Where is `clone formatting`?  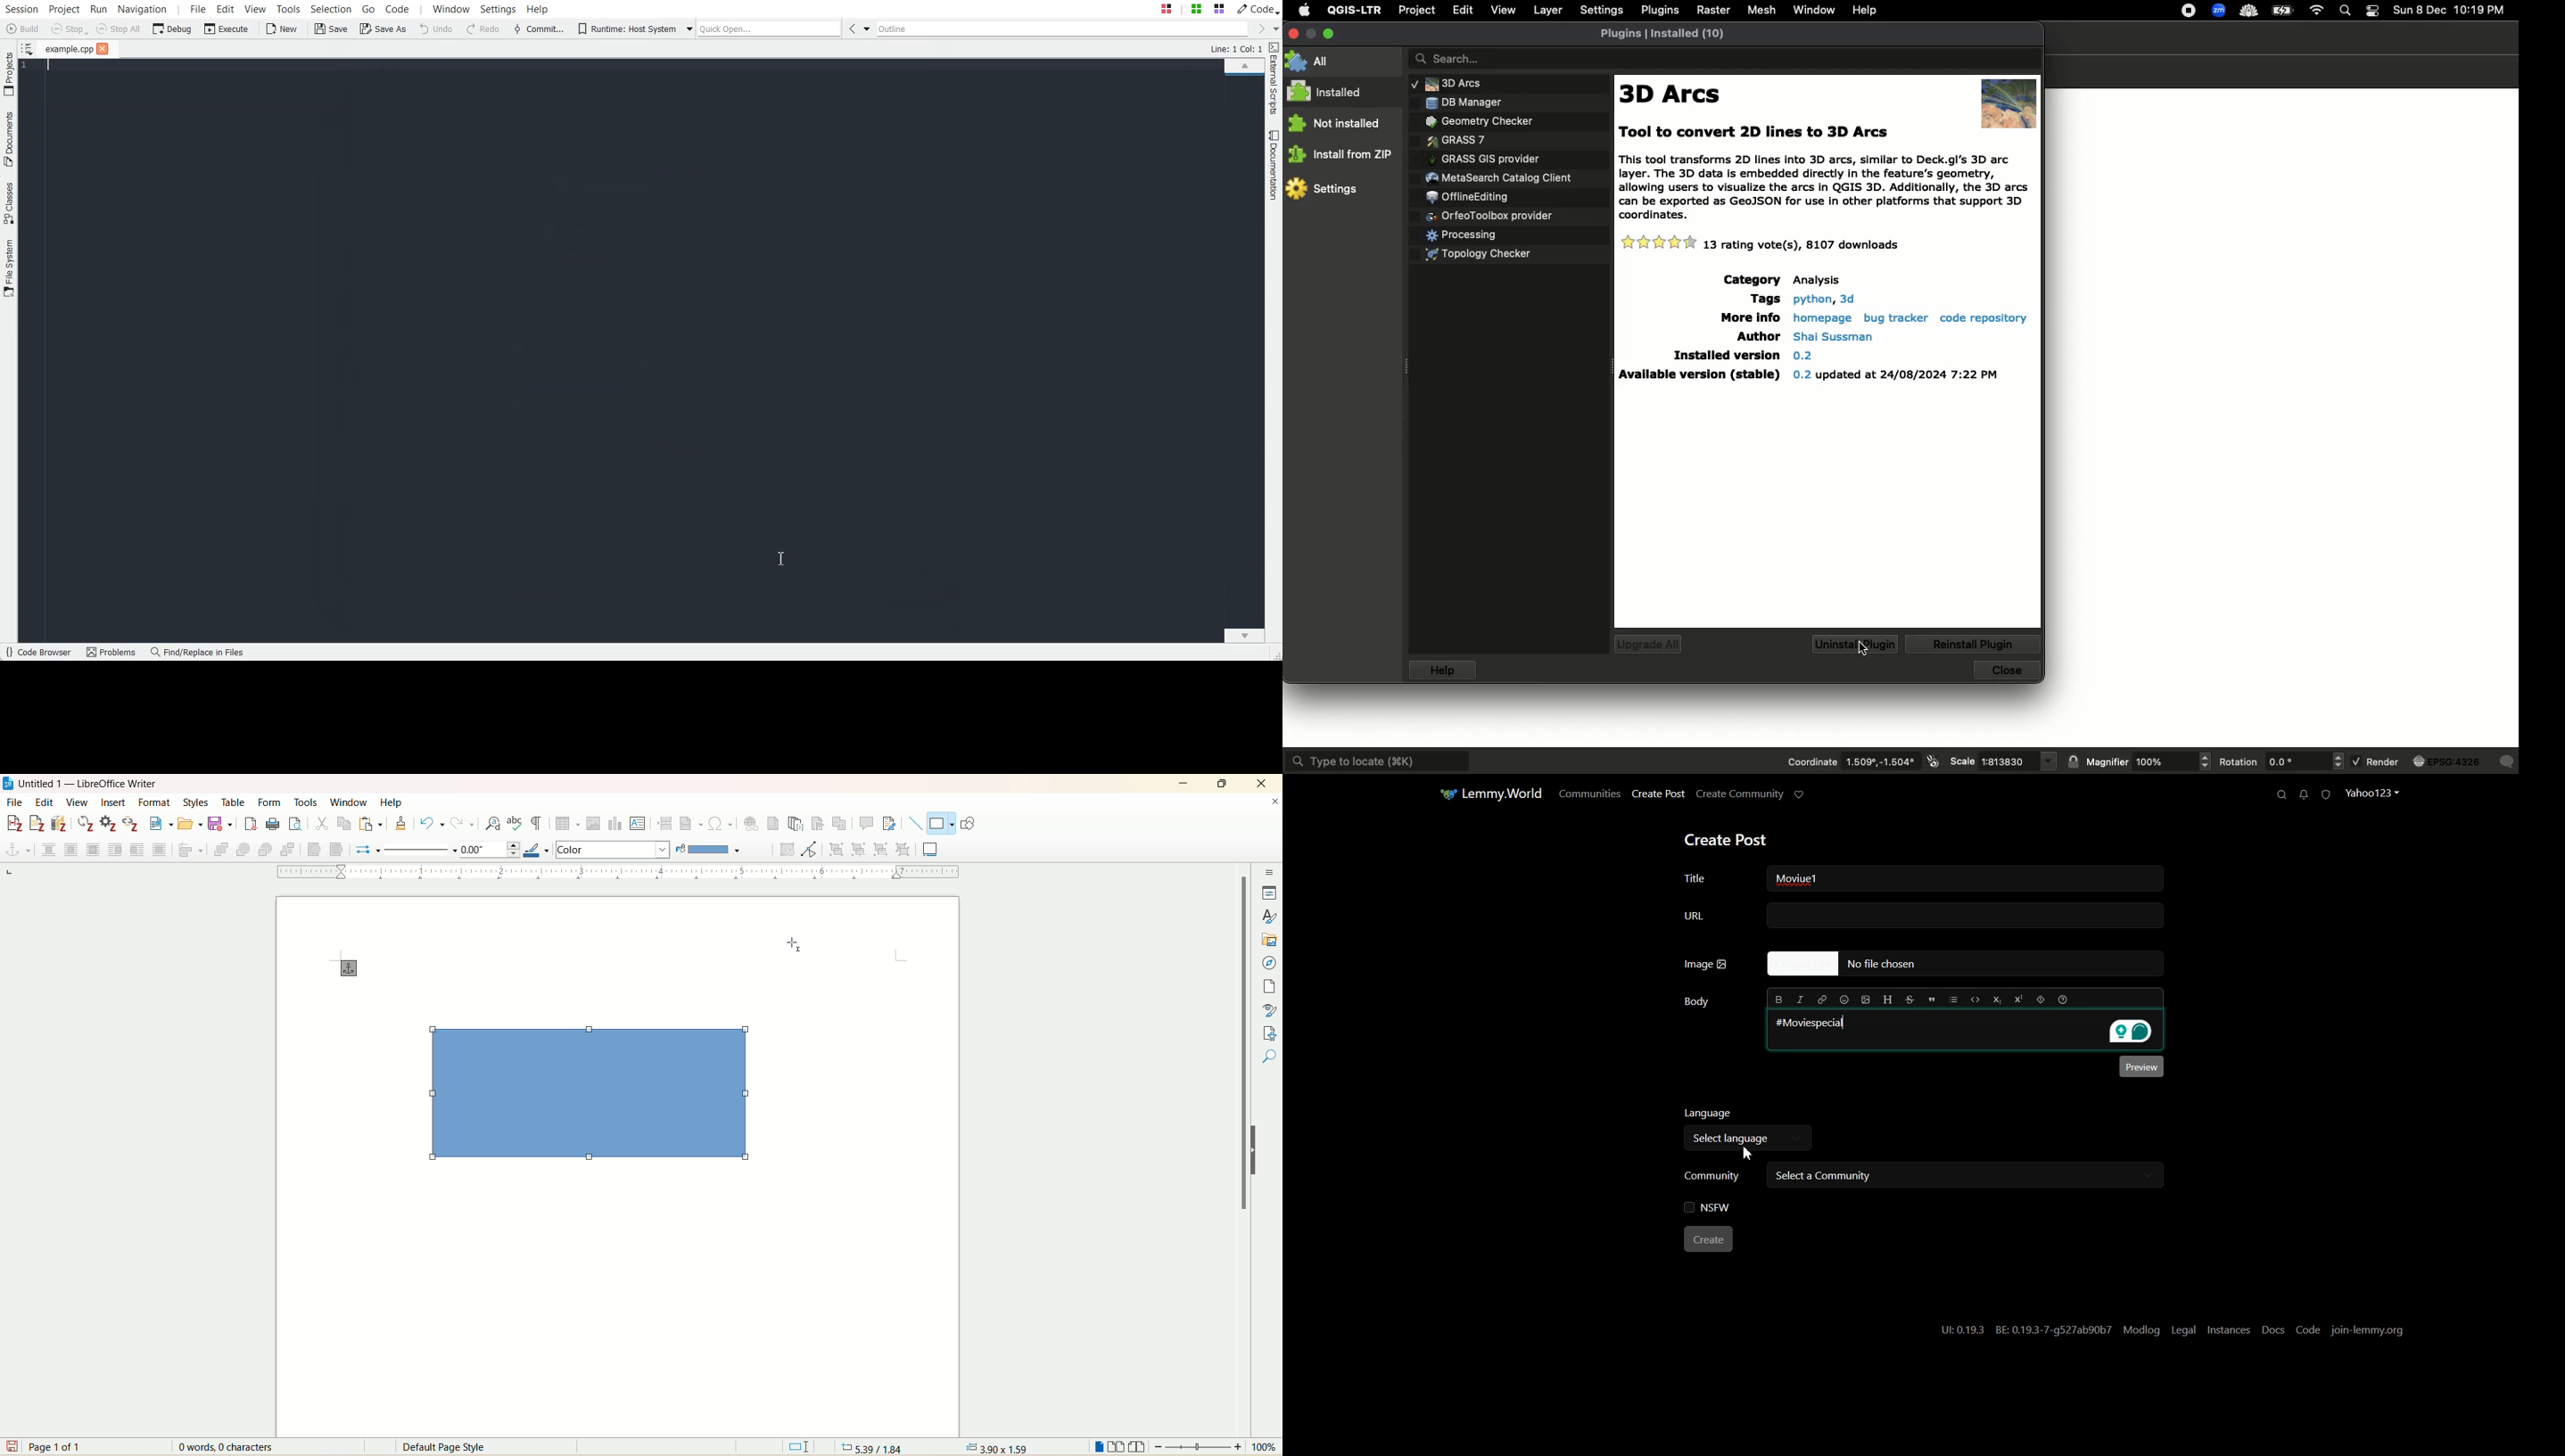 clone formatting is located at coordinates (401, 823).